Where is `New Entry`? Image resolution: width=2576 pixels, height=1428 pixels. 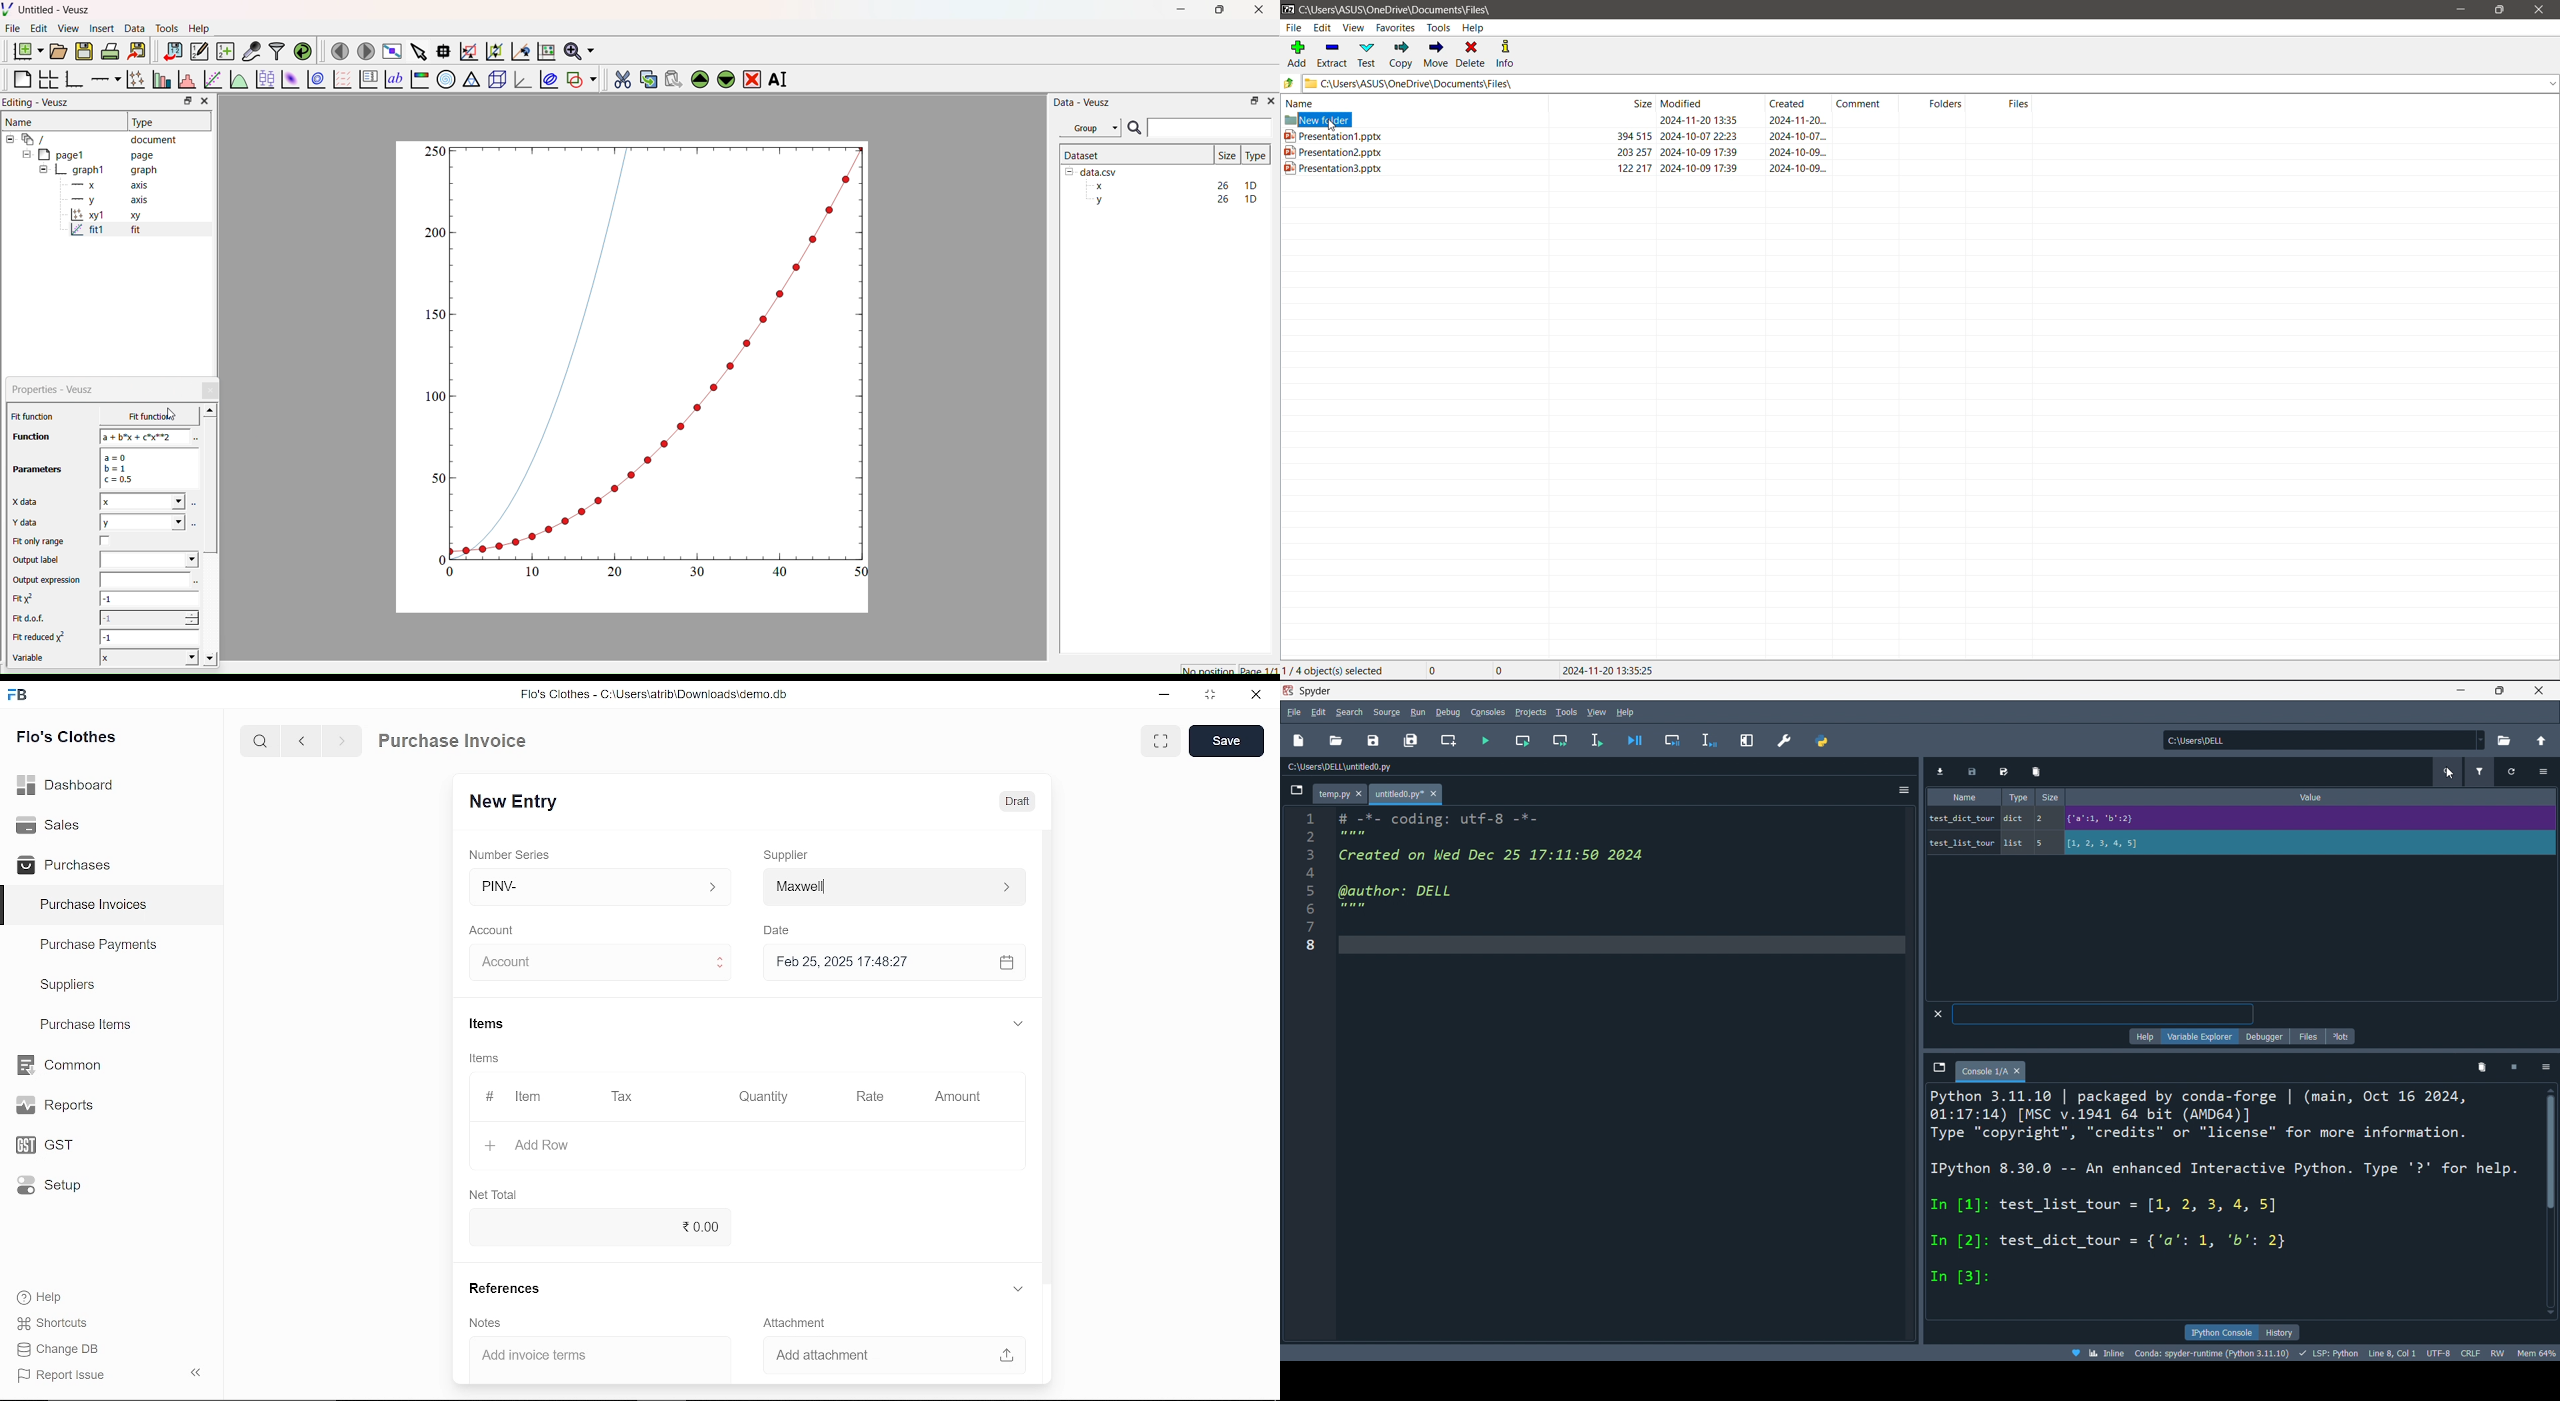 New Entry is located at coordinates (518, 800).